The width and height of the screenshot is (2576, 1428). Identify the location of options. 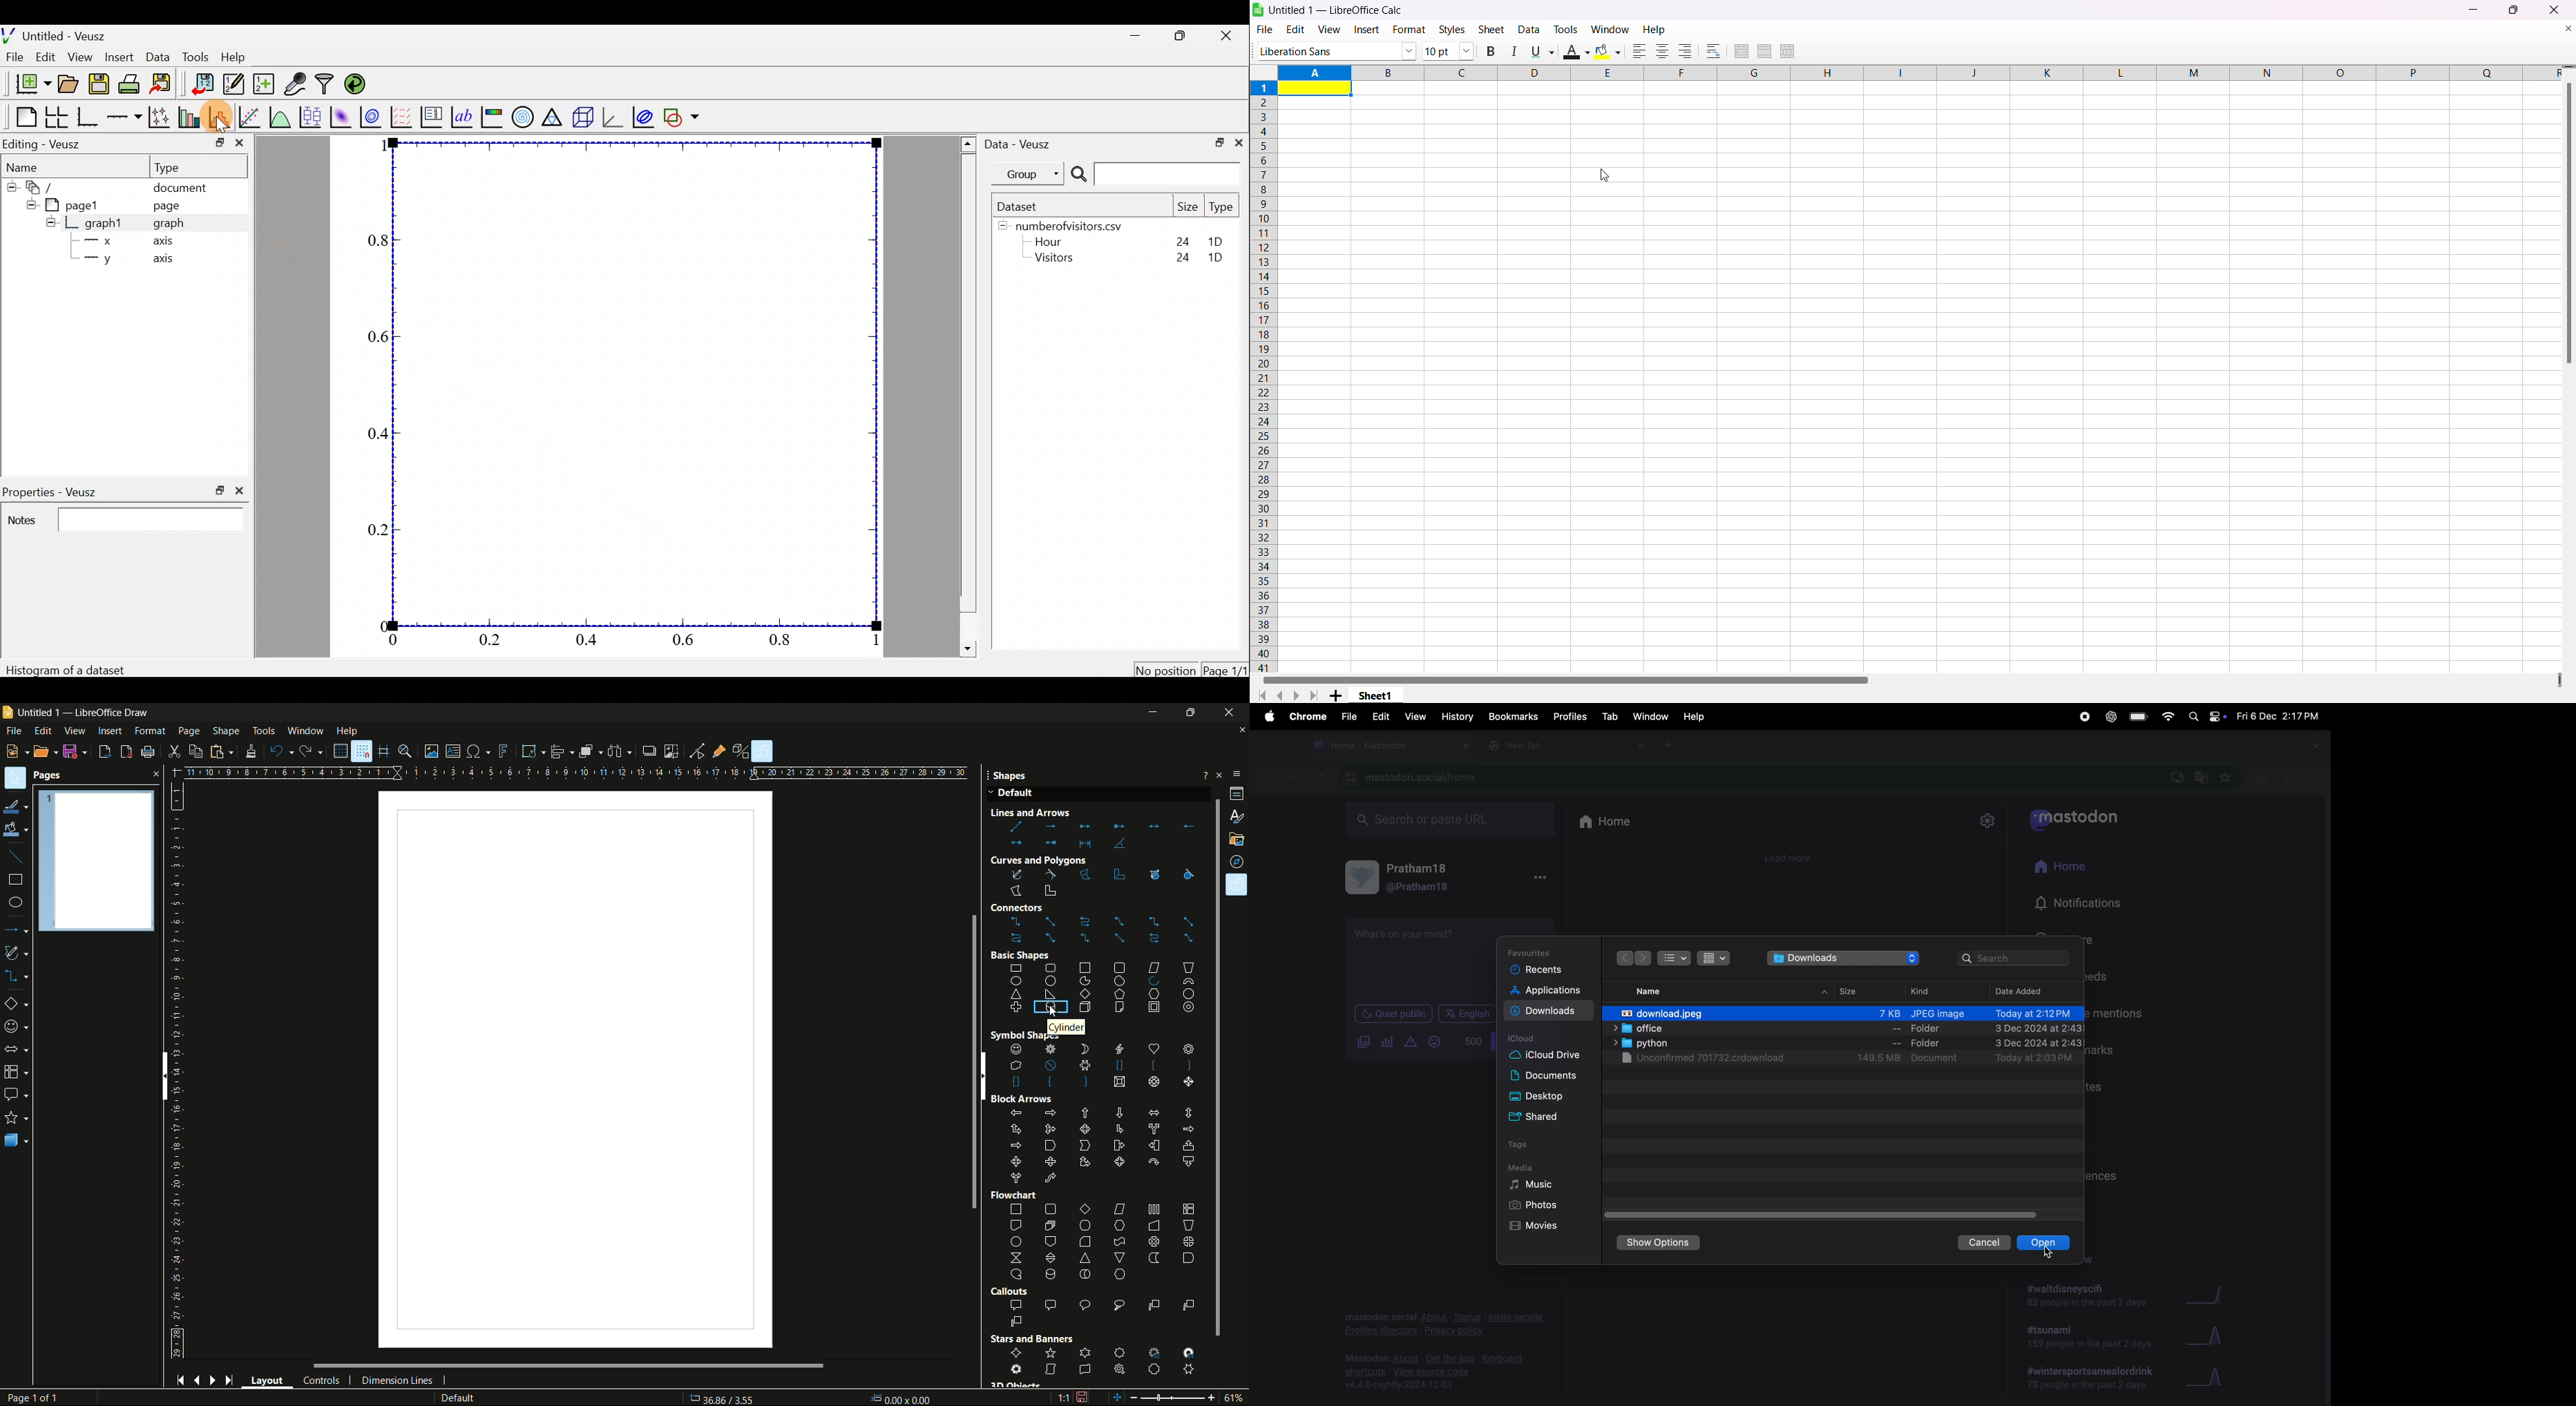
(1542, 877).